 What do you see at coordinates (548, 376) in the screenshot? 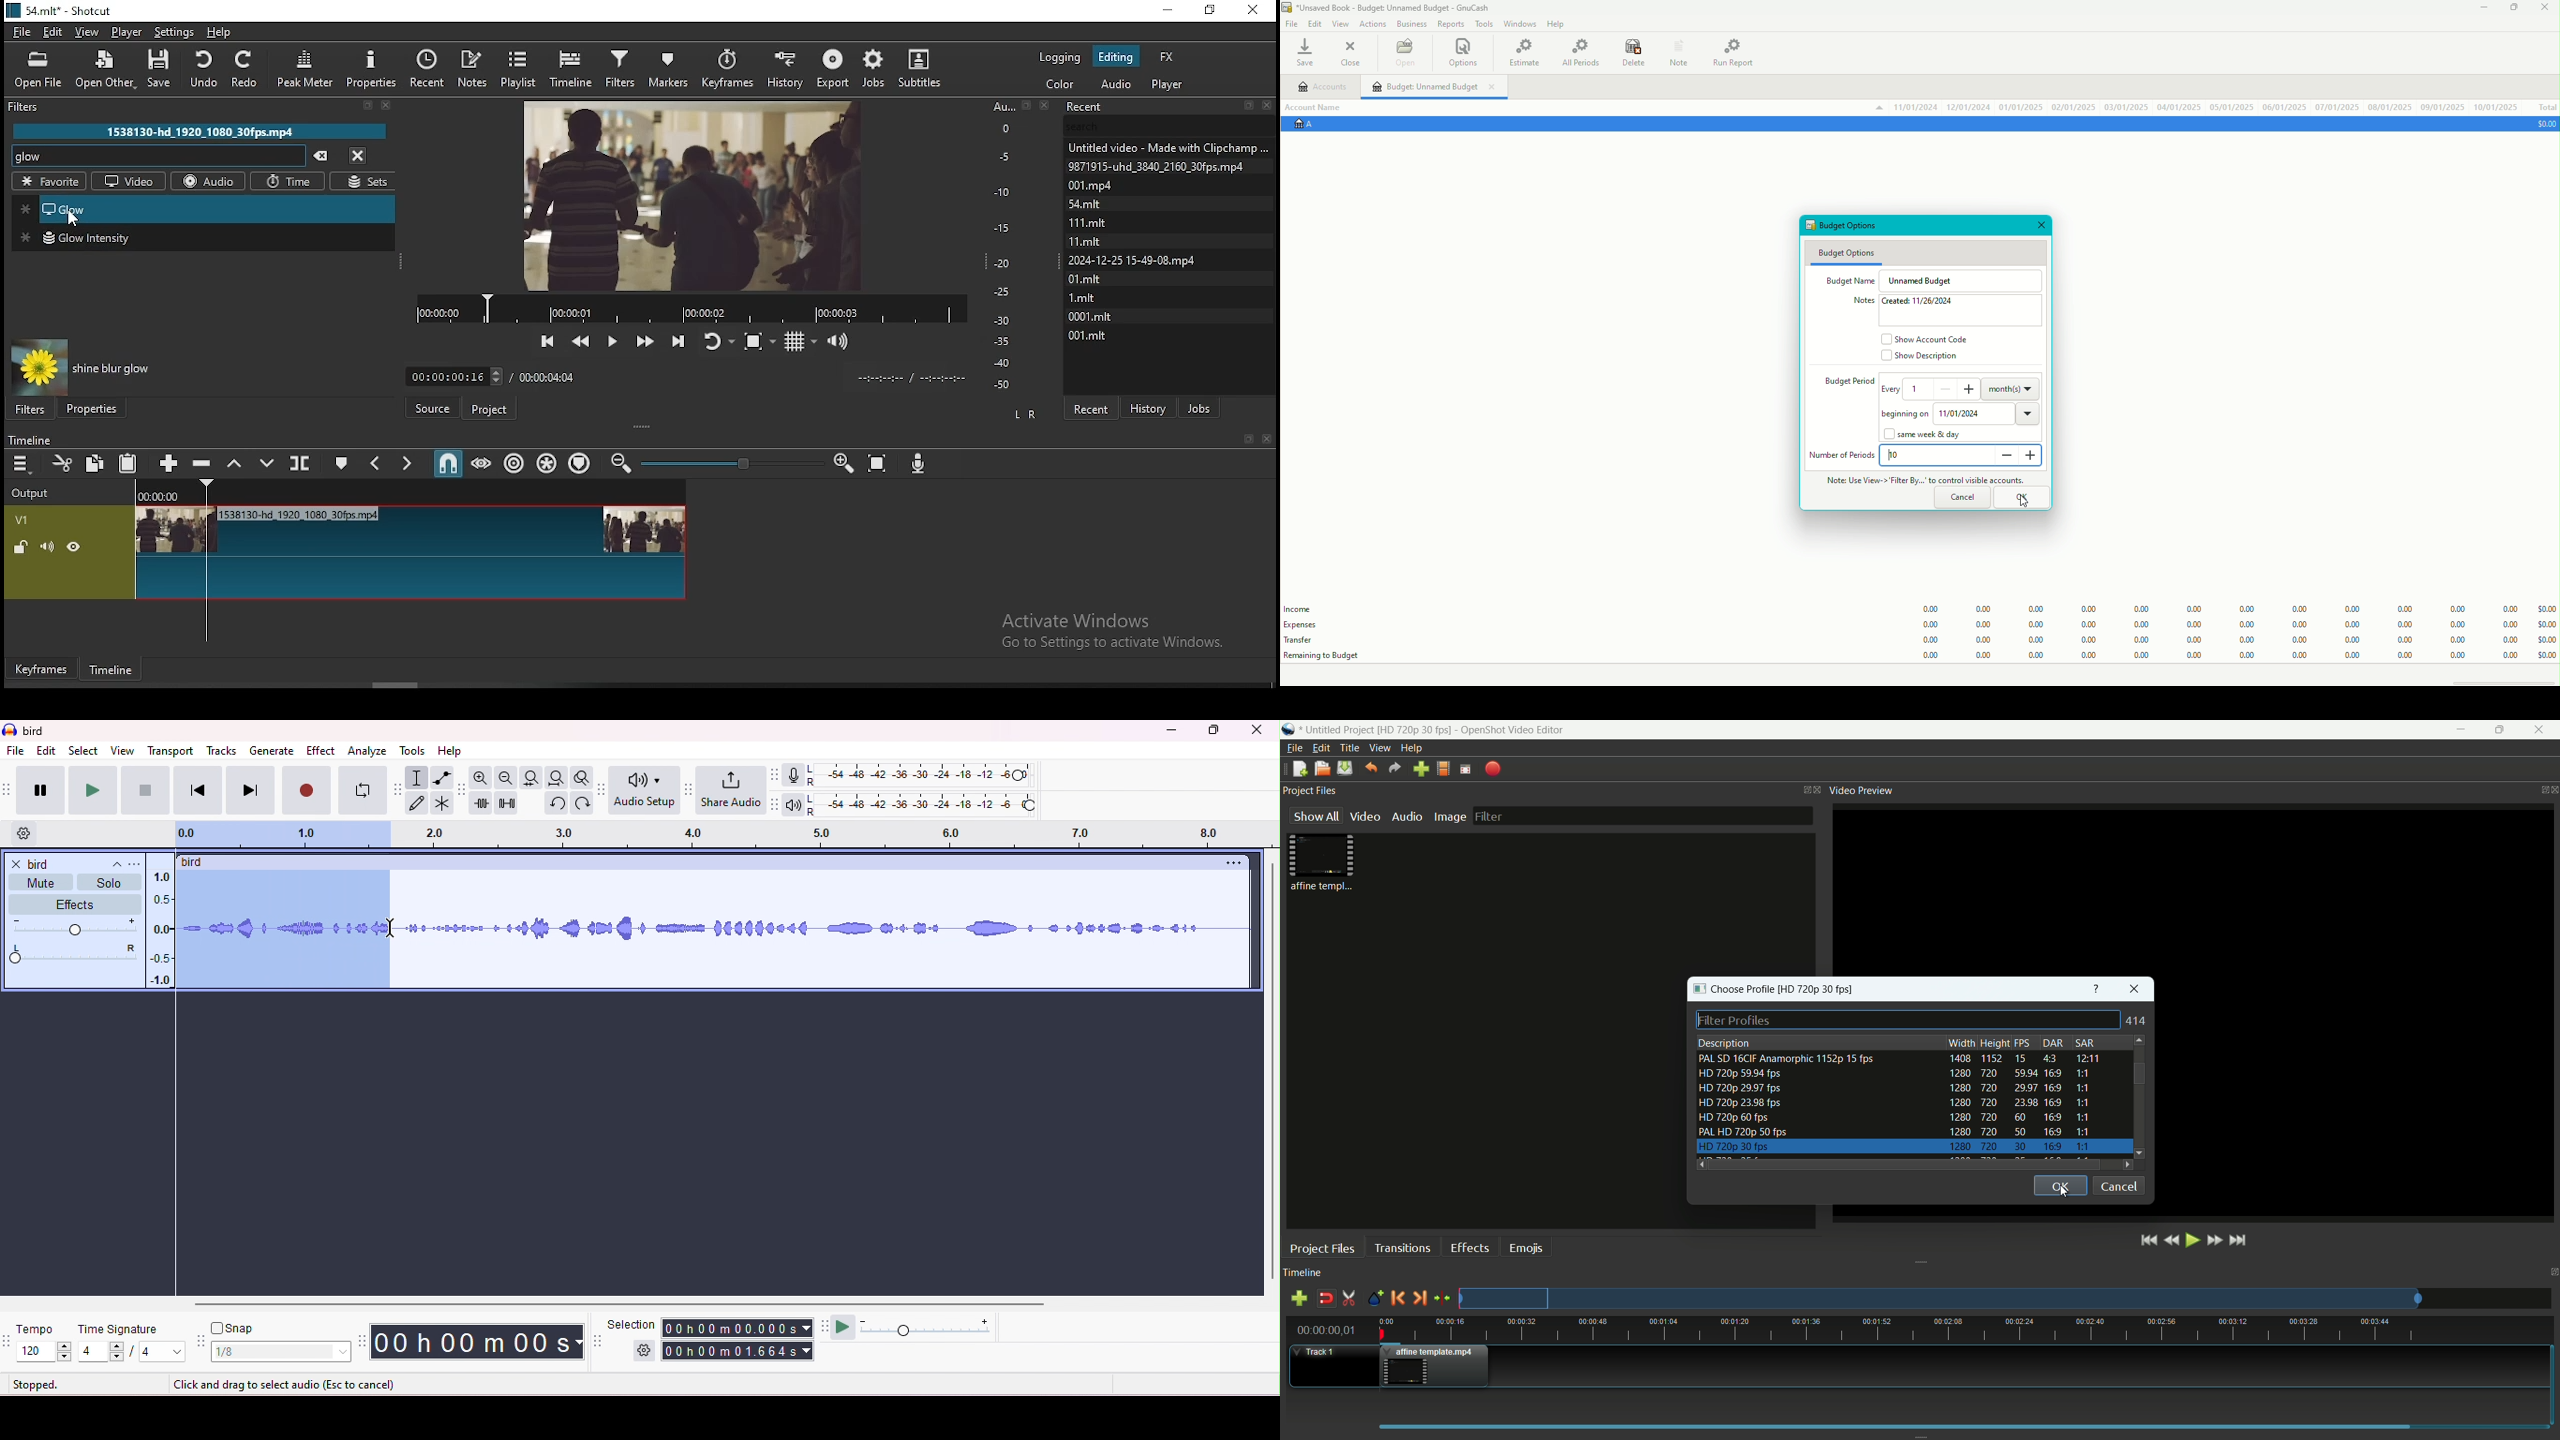
I see `total time` at bounding box center [548, 376].